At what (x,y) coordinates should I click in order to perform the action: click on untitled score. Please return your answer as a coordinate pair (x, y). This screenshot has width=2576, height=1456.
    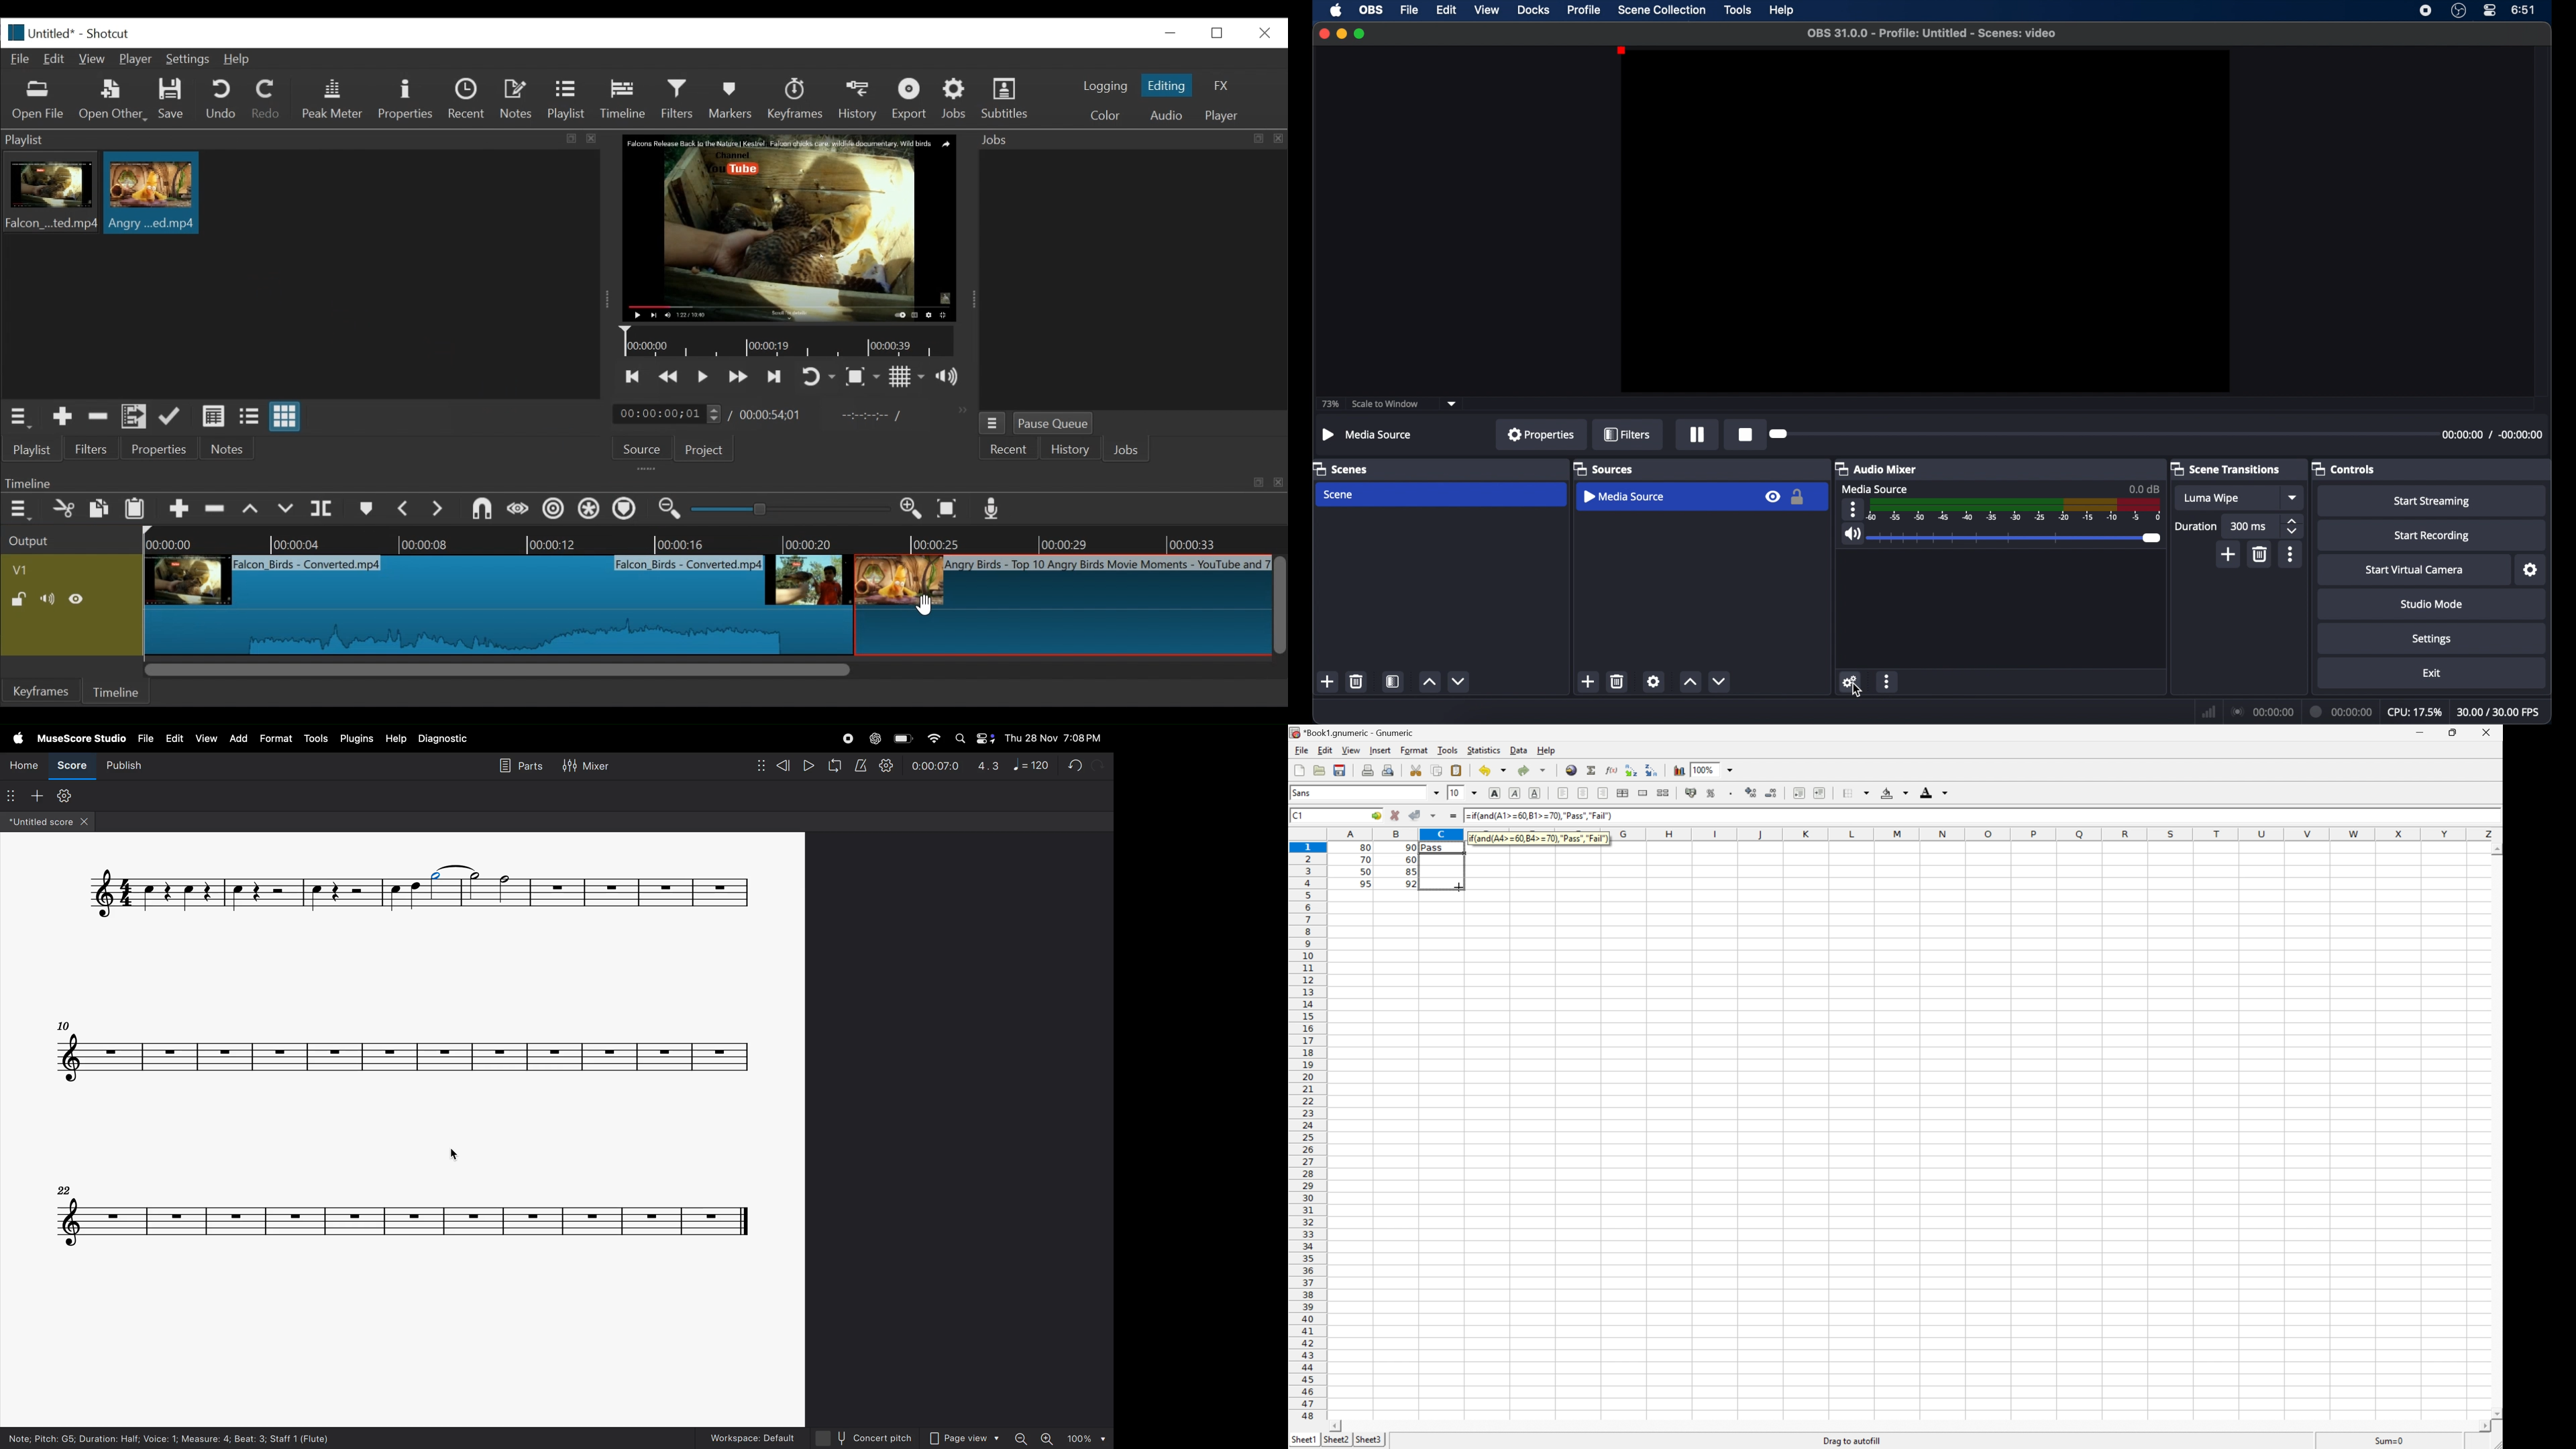
    Looking at the image, I should click on (50, 822).